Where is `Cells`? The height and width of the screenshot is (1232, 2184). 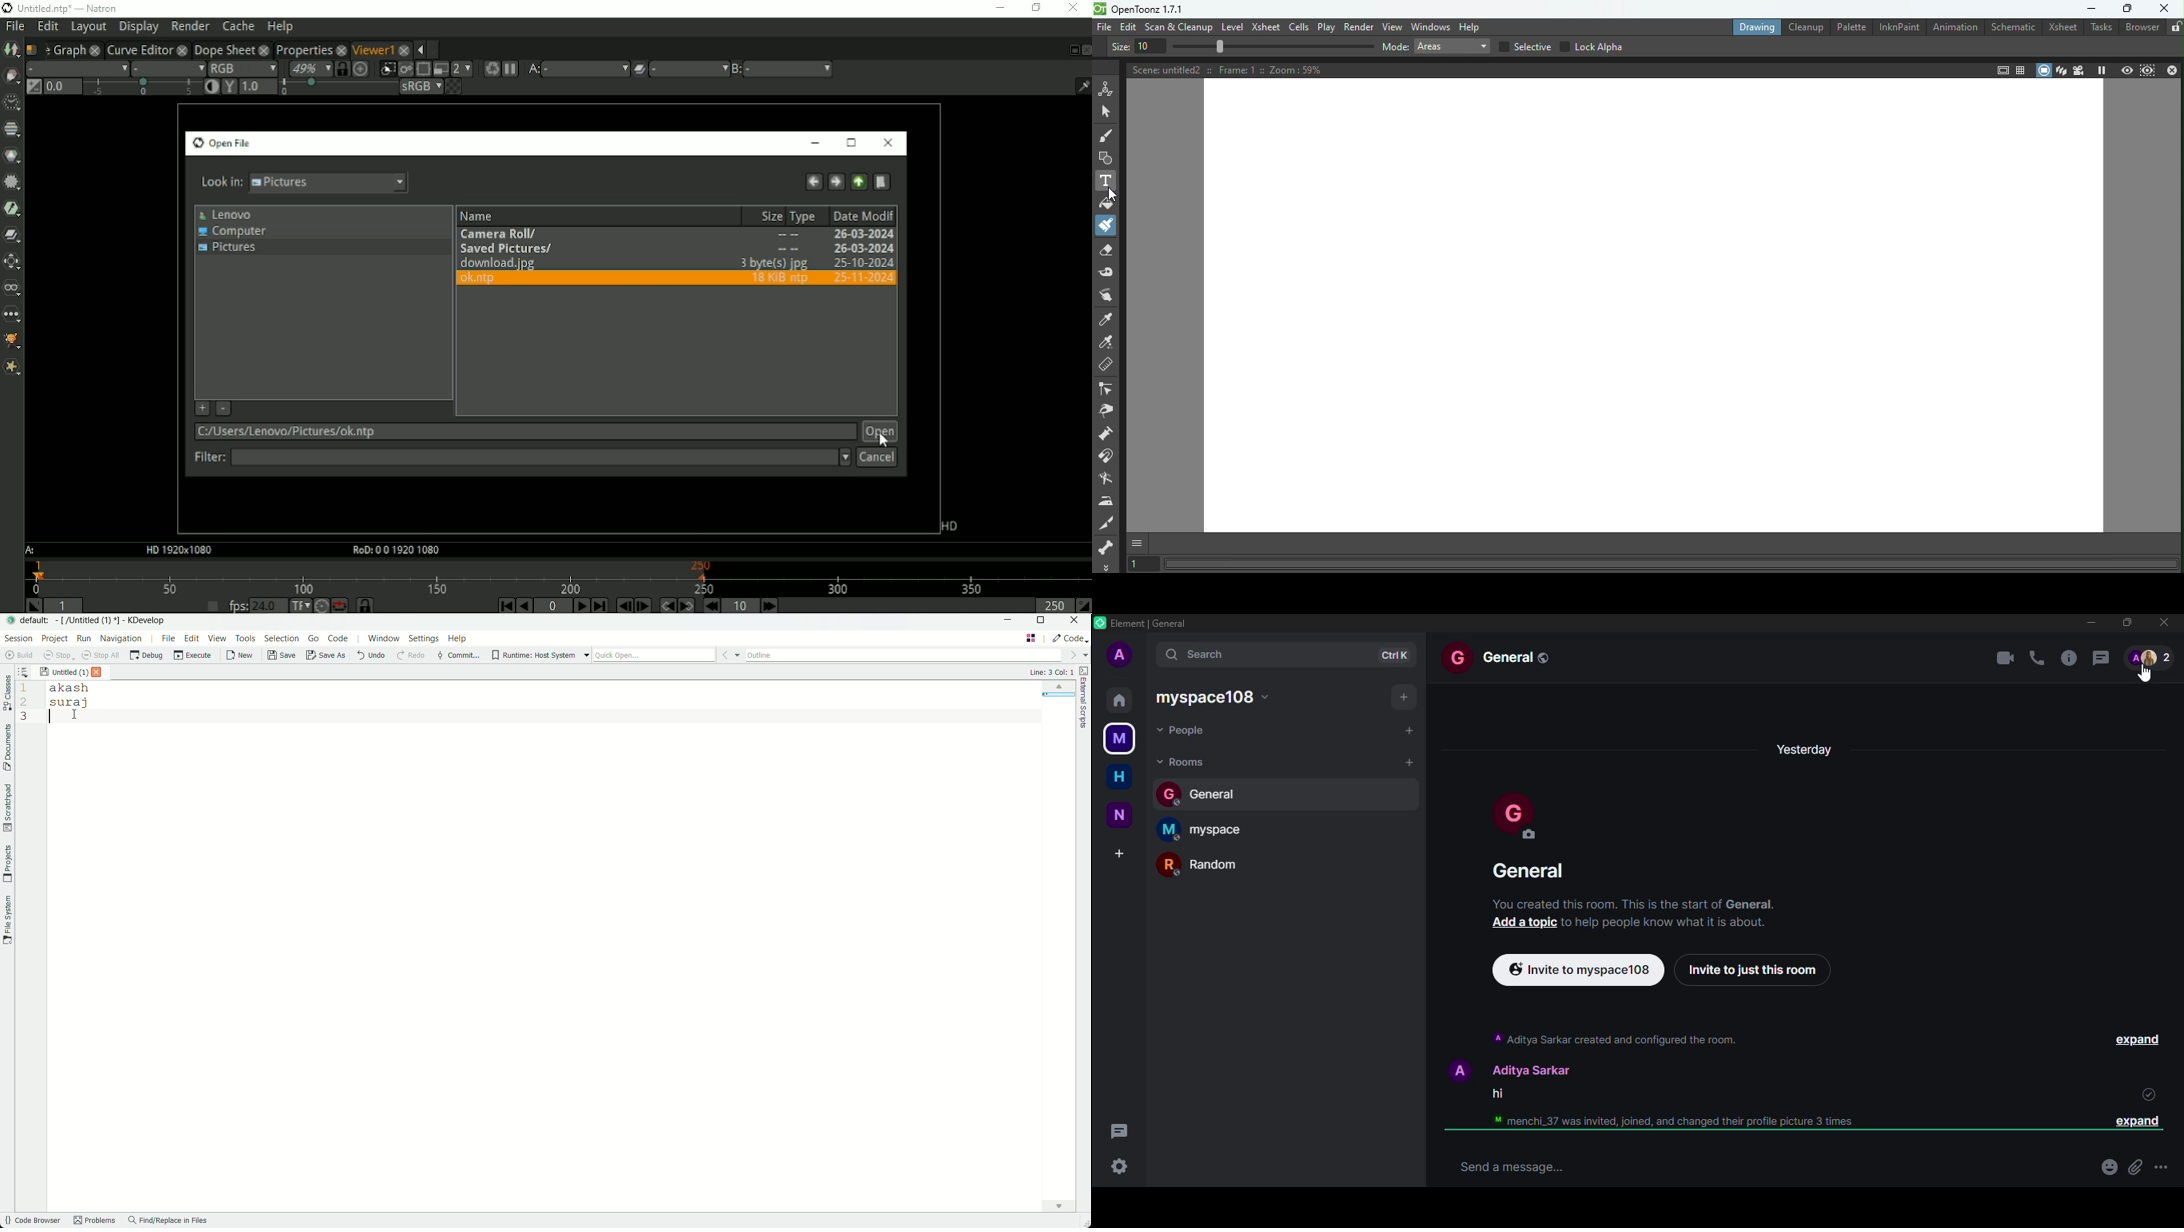 Cells is located at coordinates (1301, 26).